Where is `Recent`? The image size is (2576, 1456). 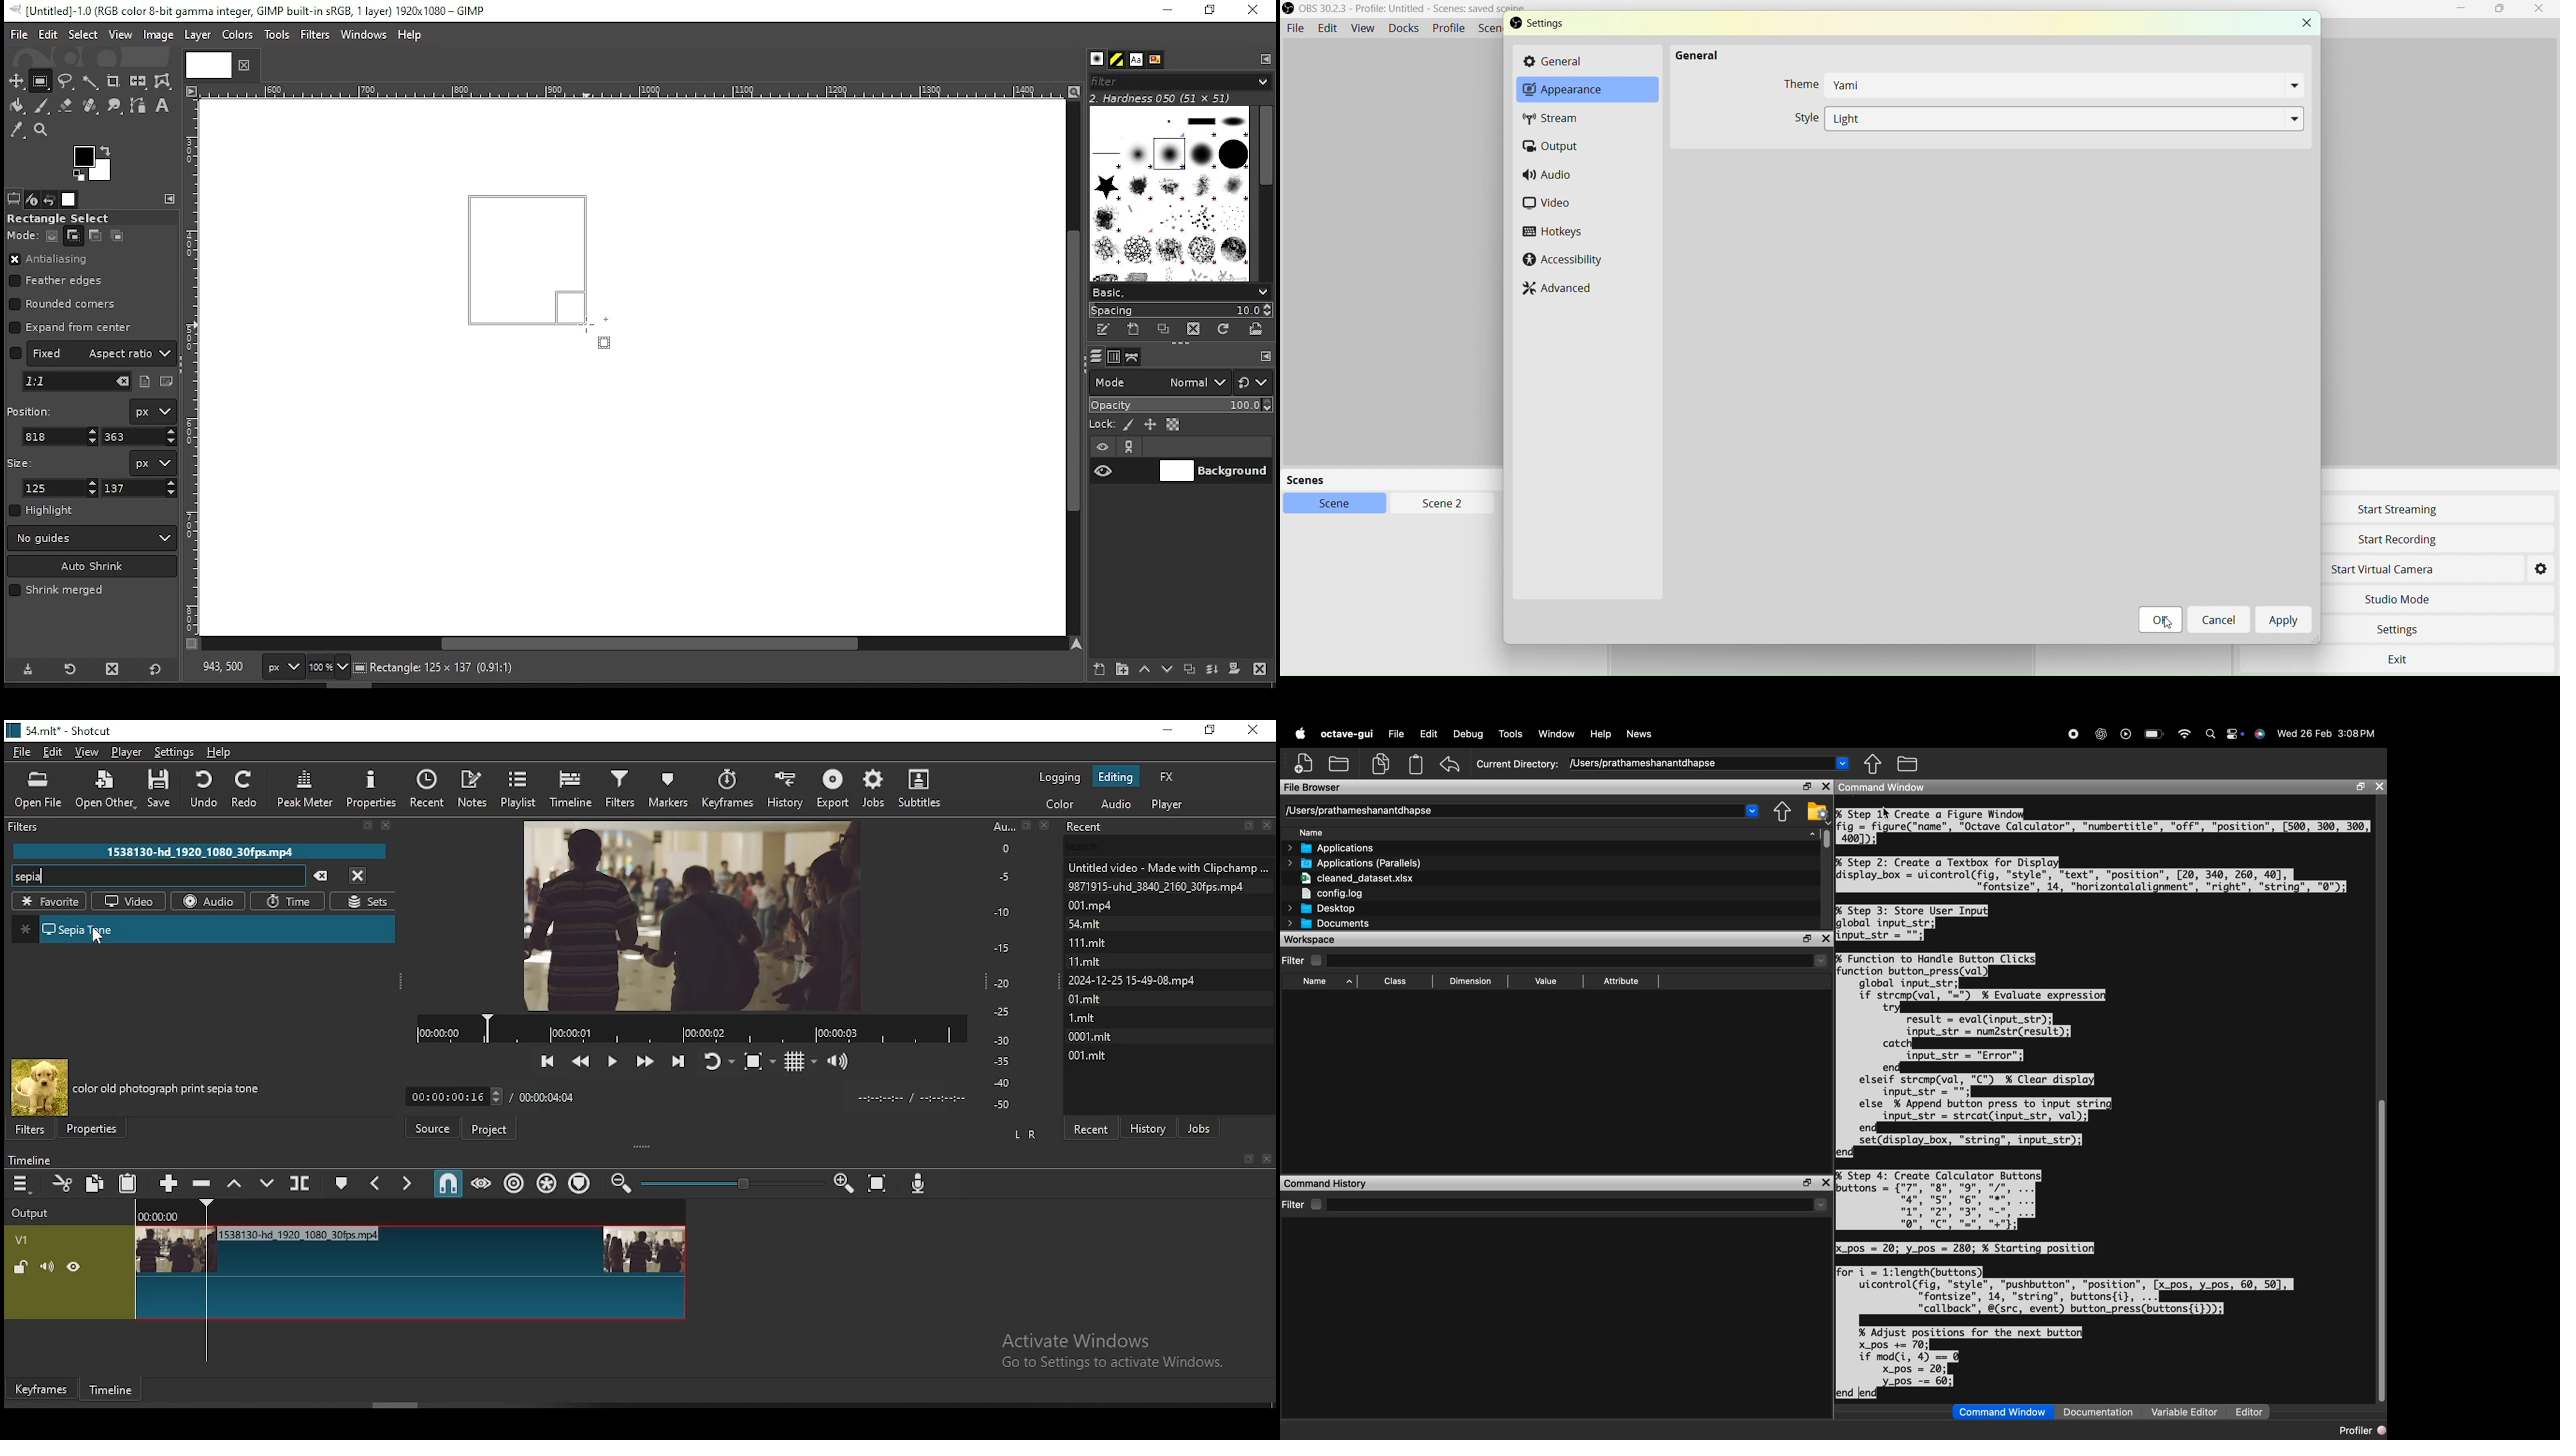
Recent is located at coordinates (1171, 824).